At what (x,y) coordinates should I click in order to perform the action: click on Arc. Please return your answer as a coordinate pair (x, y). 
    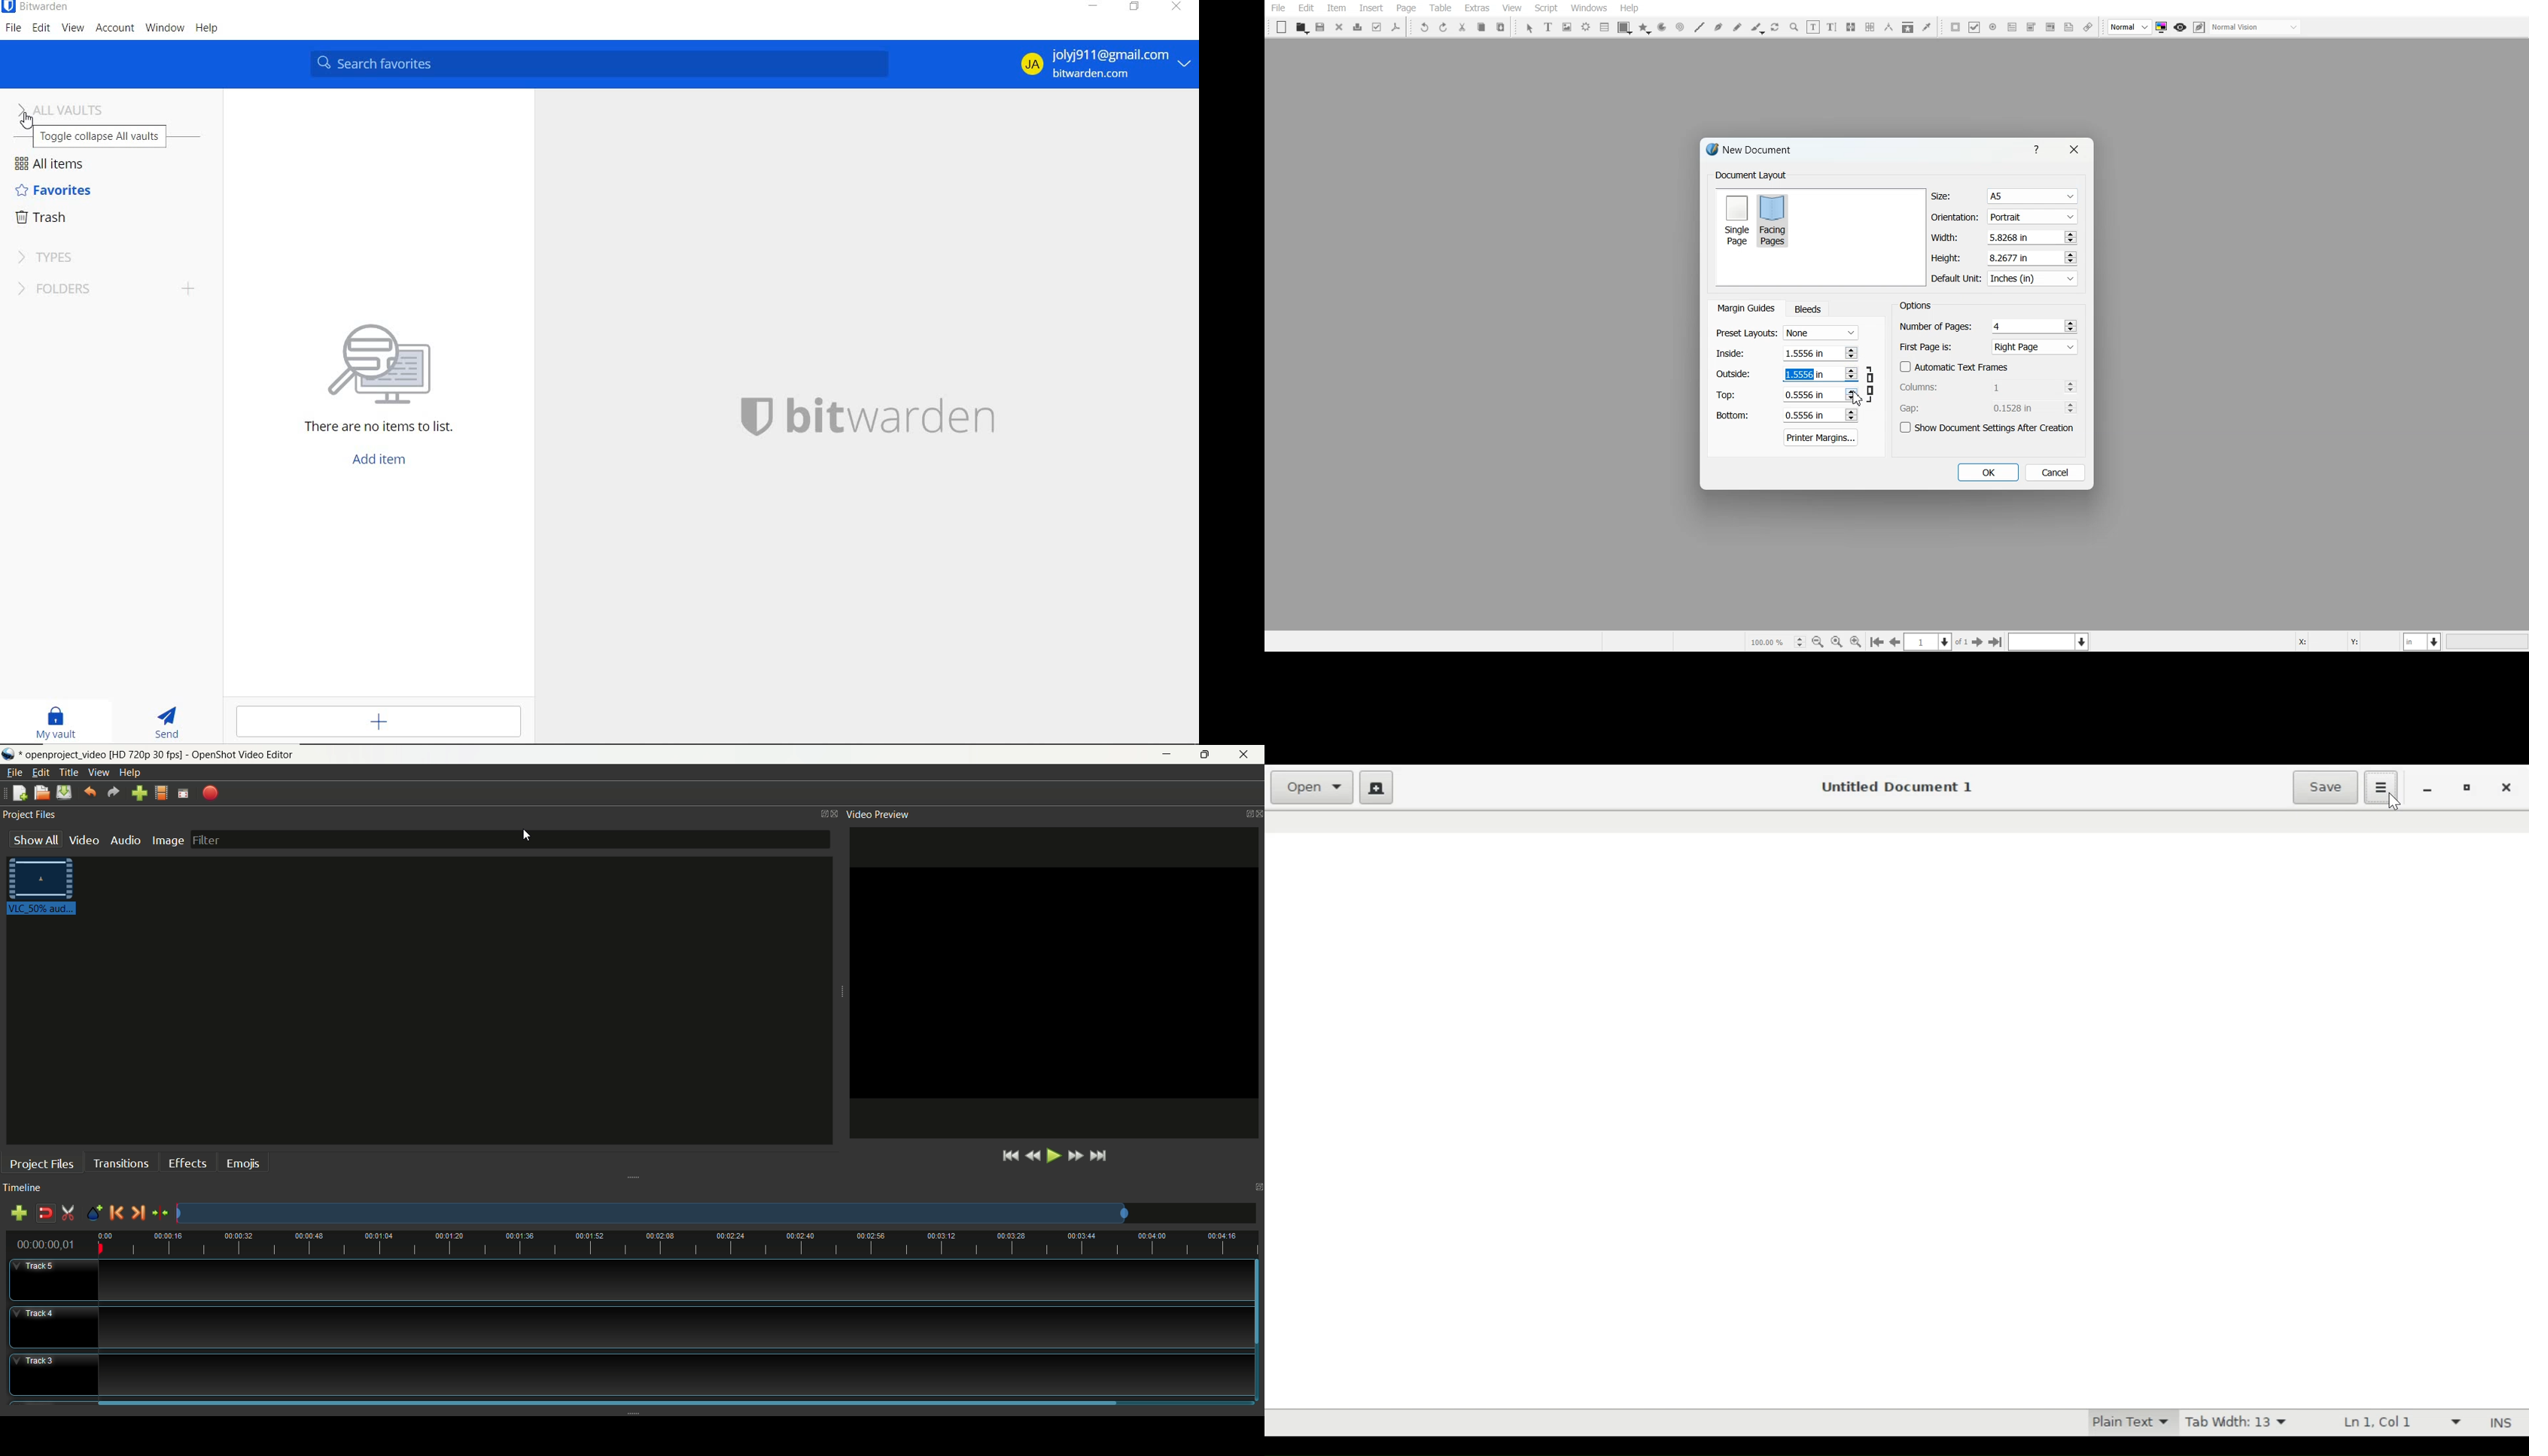
    Looking at the image, I should click on (1662, 28).